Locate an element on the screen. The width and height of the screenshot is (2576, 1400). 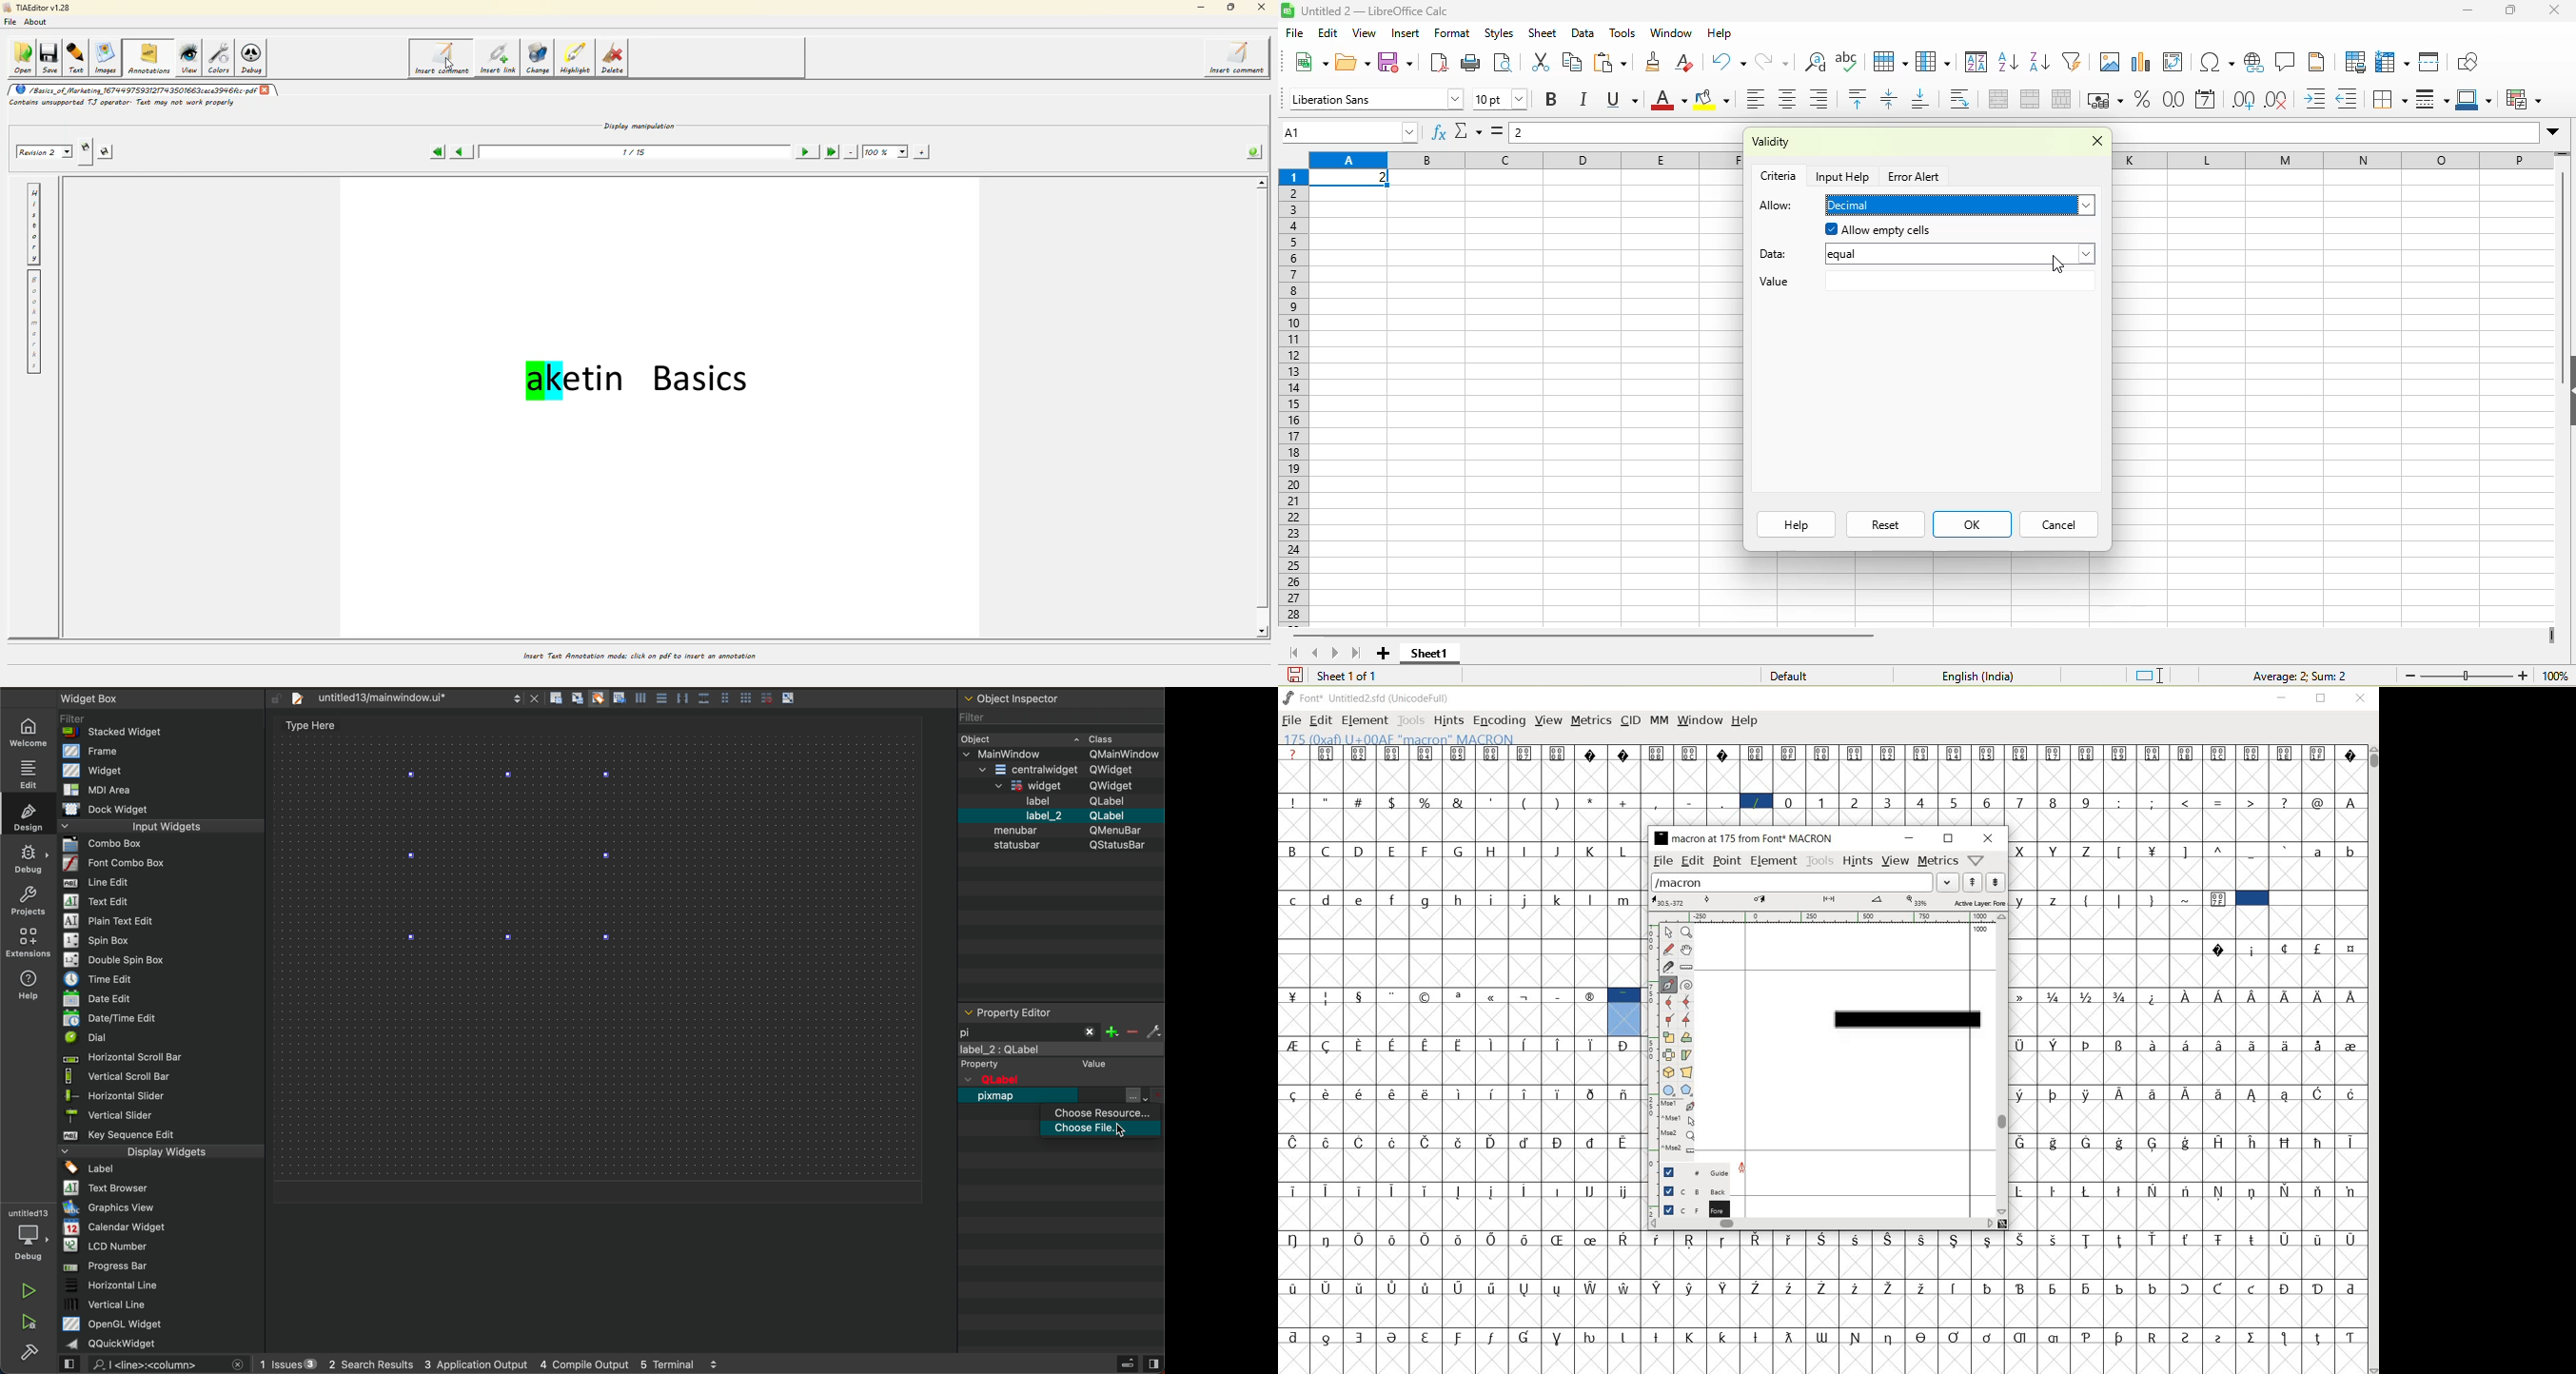
Guide layer is located at coordinates (1698, 1171).